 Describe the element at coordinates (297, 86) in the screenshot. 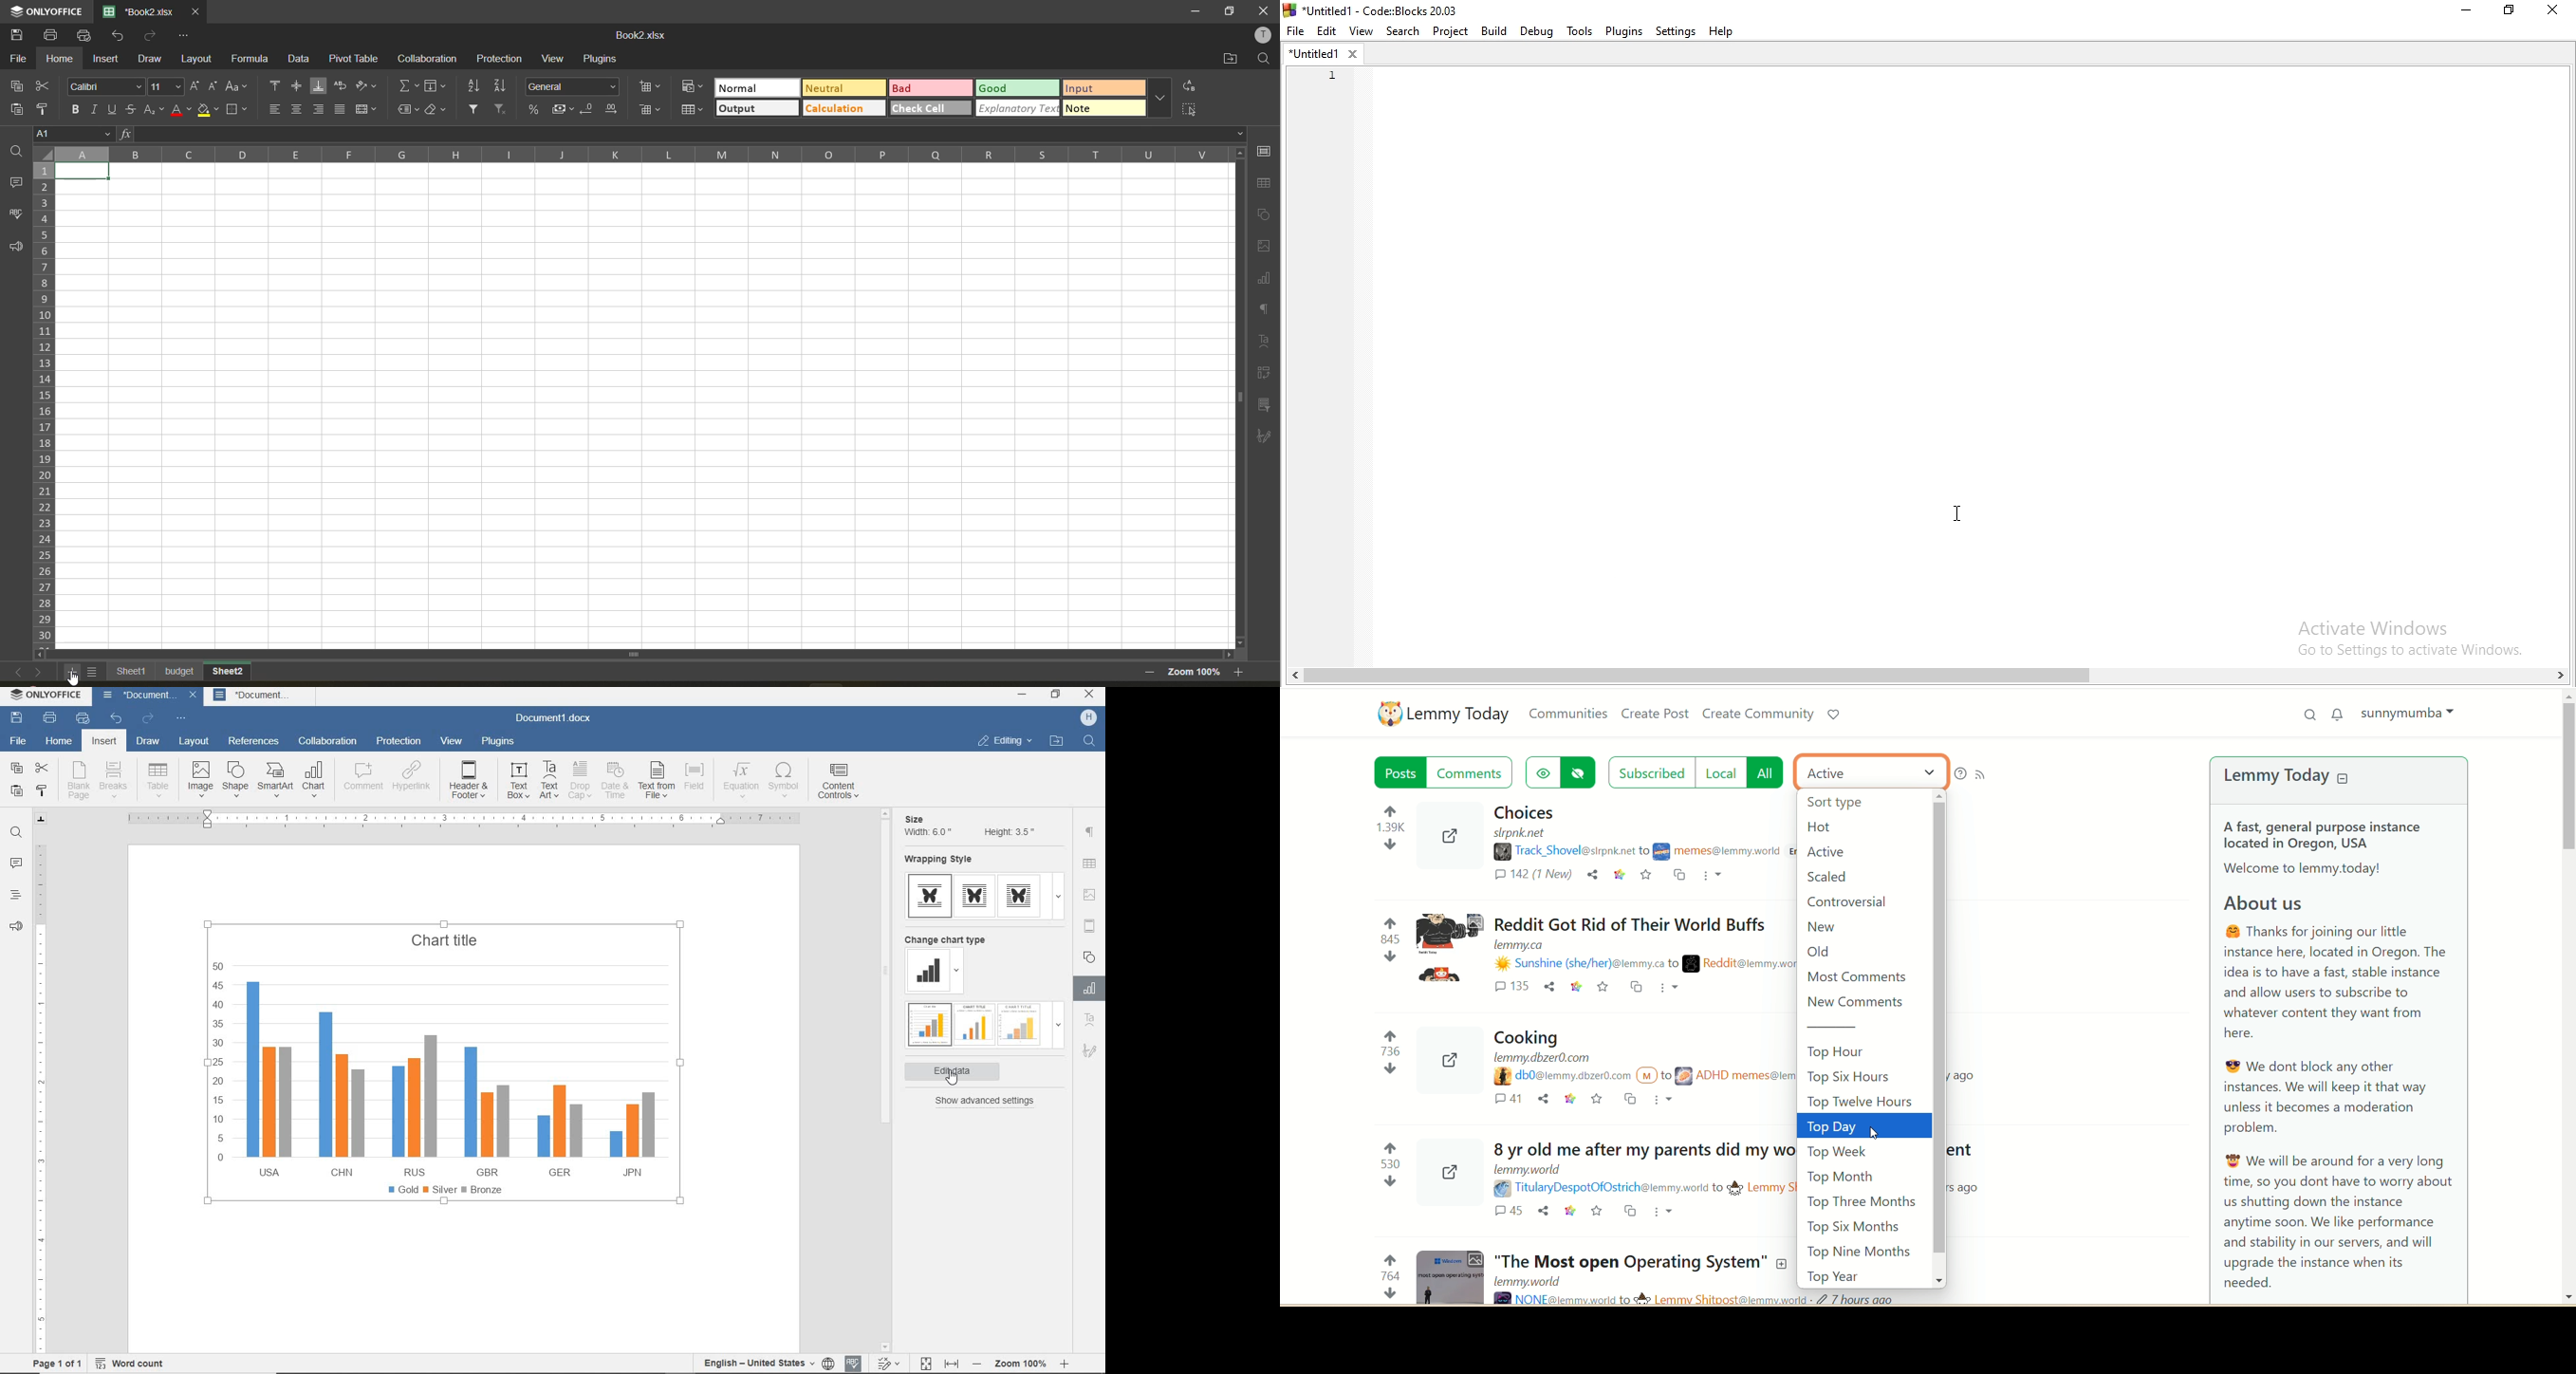

I see `align middle` at that location.